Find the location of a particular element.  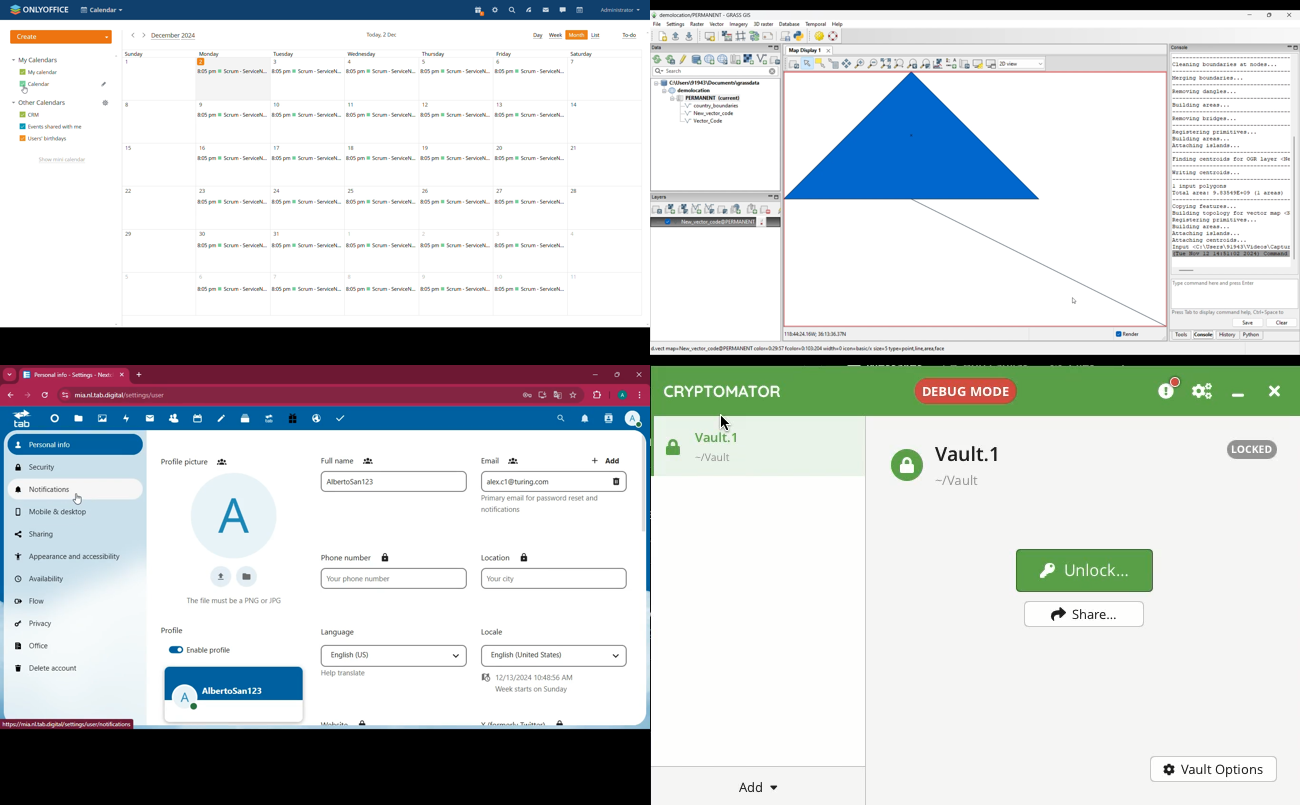

profile picture is located at coordinates (233, 515).